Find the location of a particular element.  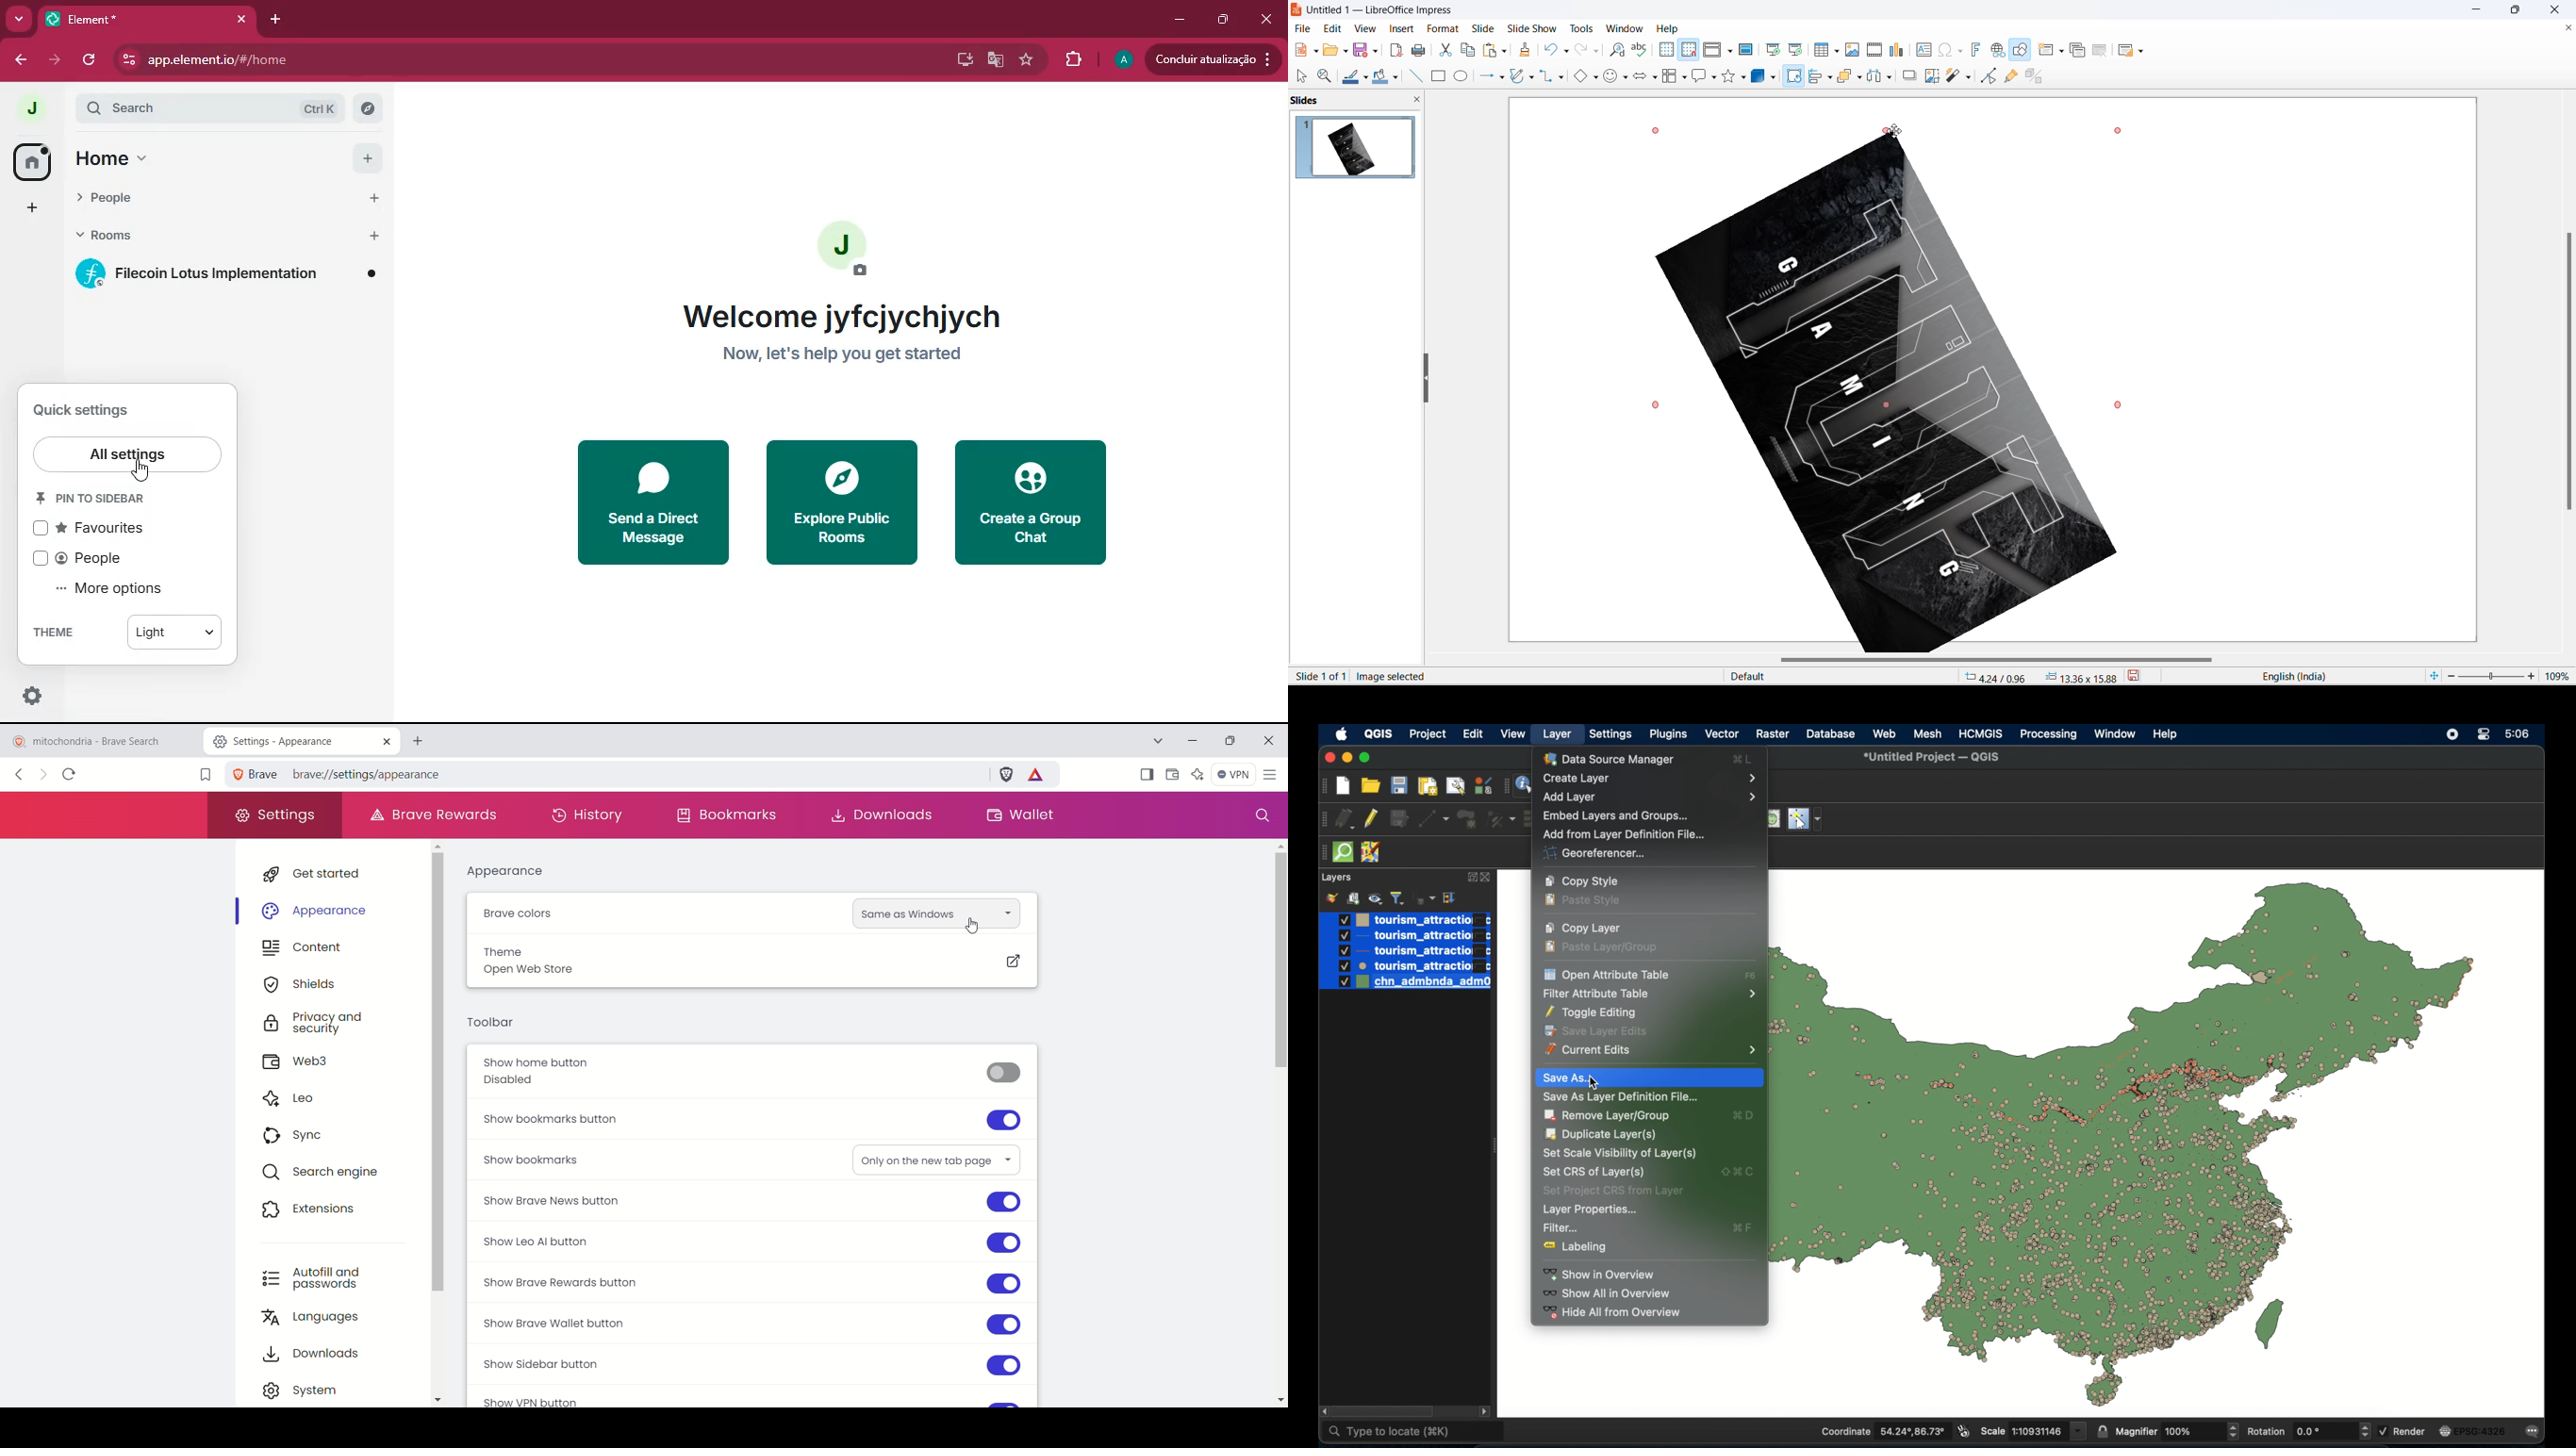

basic shapes is located at coordinates (1577, 77).